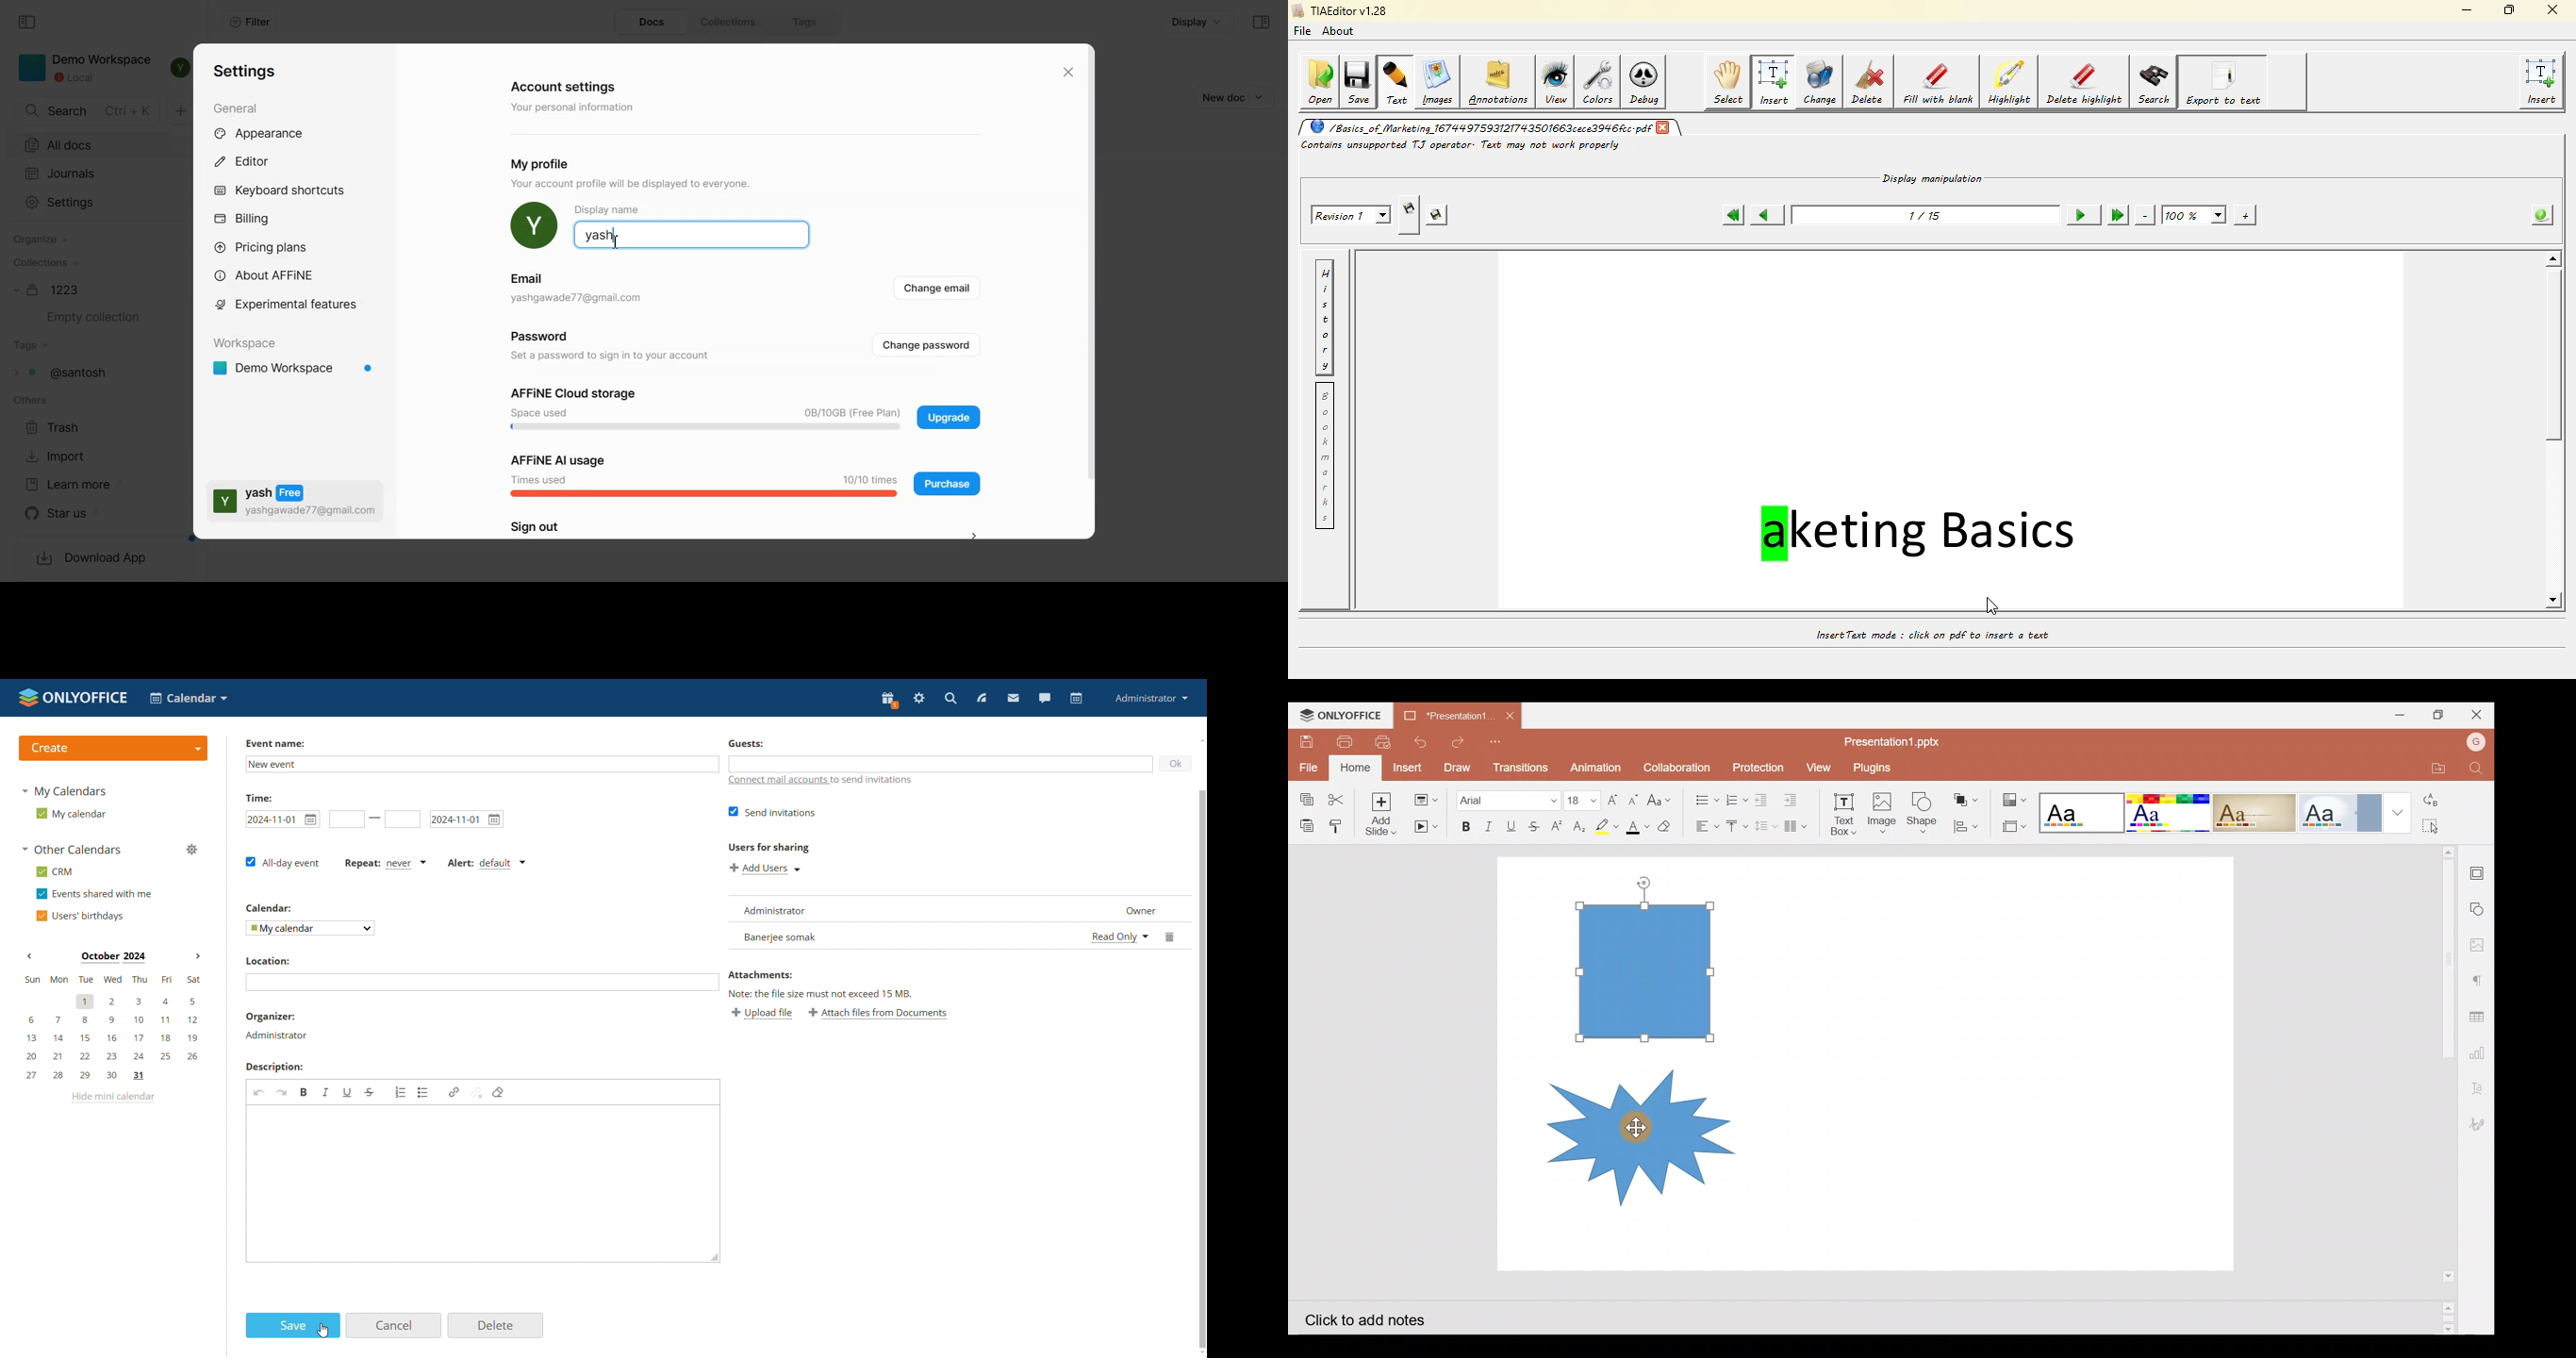 The width and height of the screenshot is (2576, 1372). I want to click on Start slideshow, so click(1424, 827).